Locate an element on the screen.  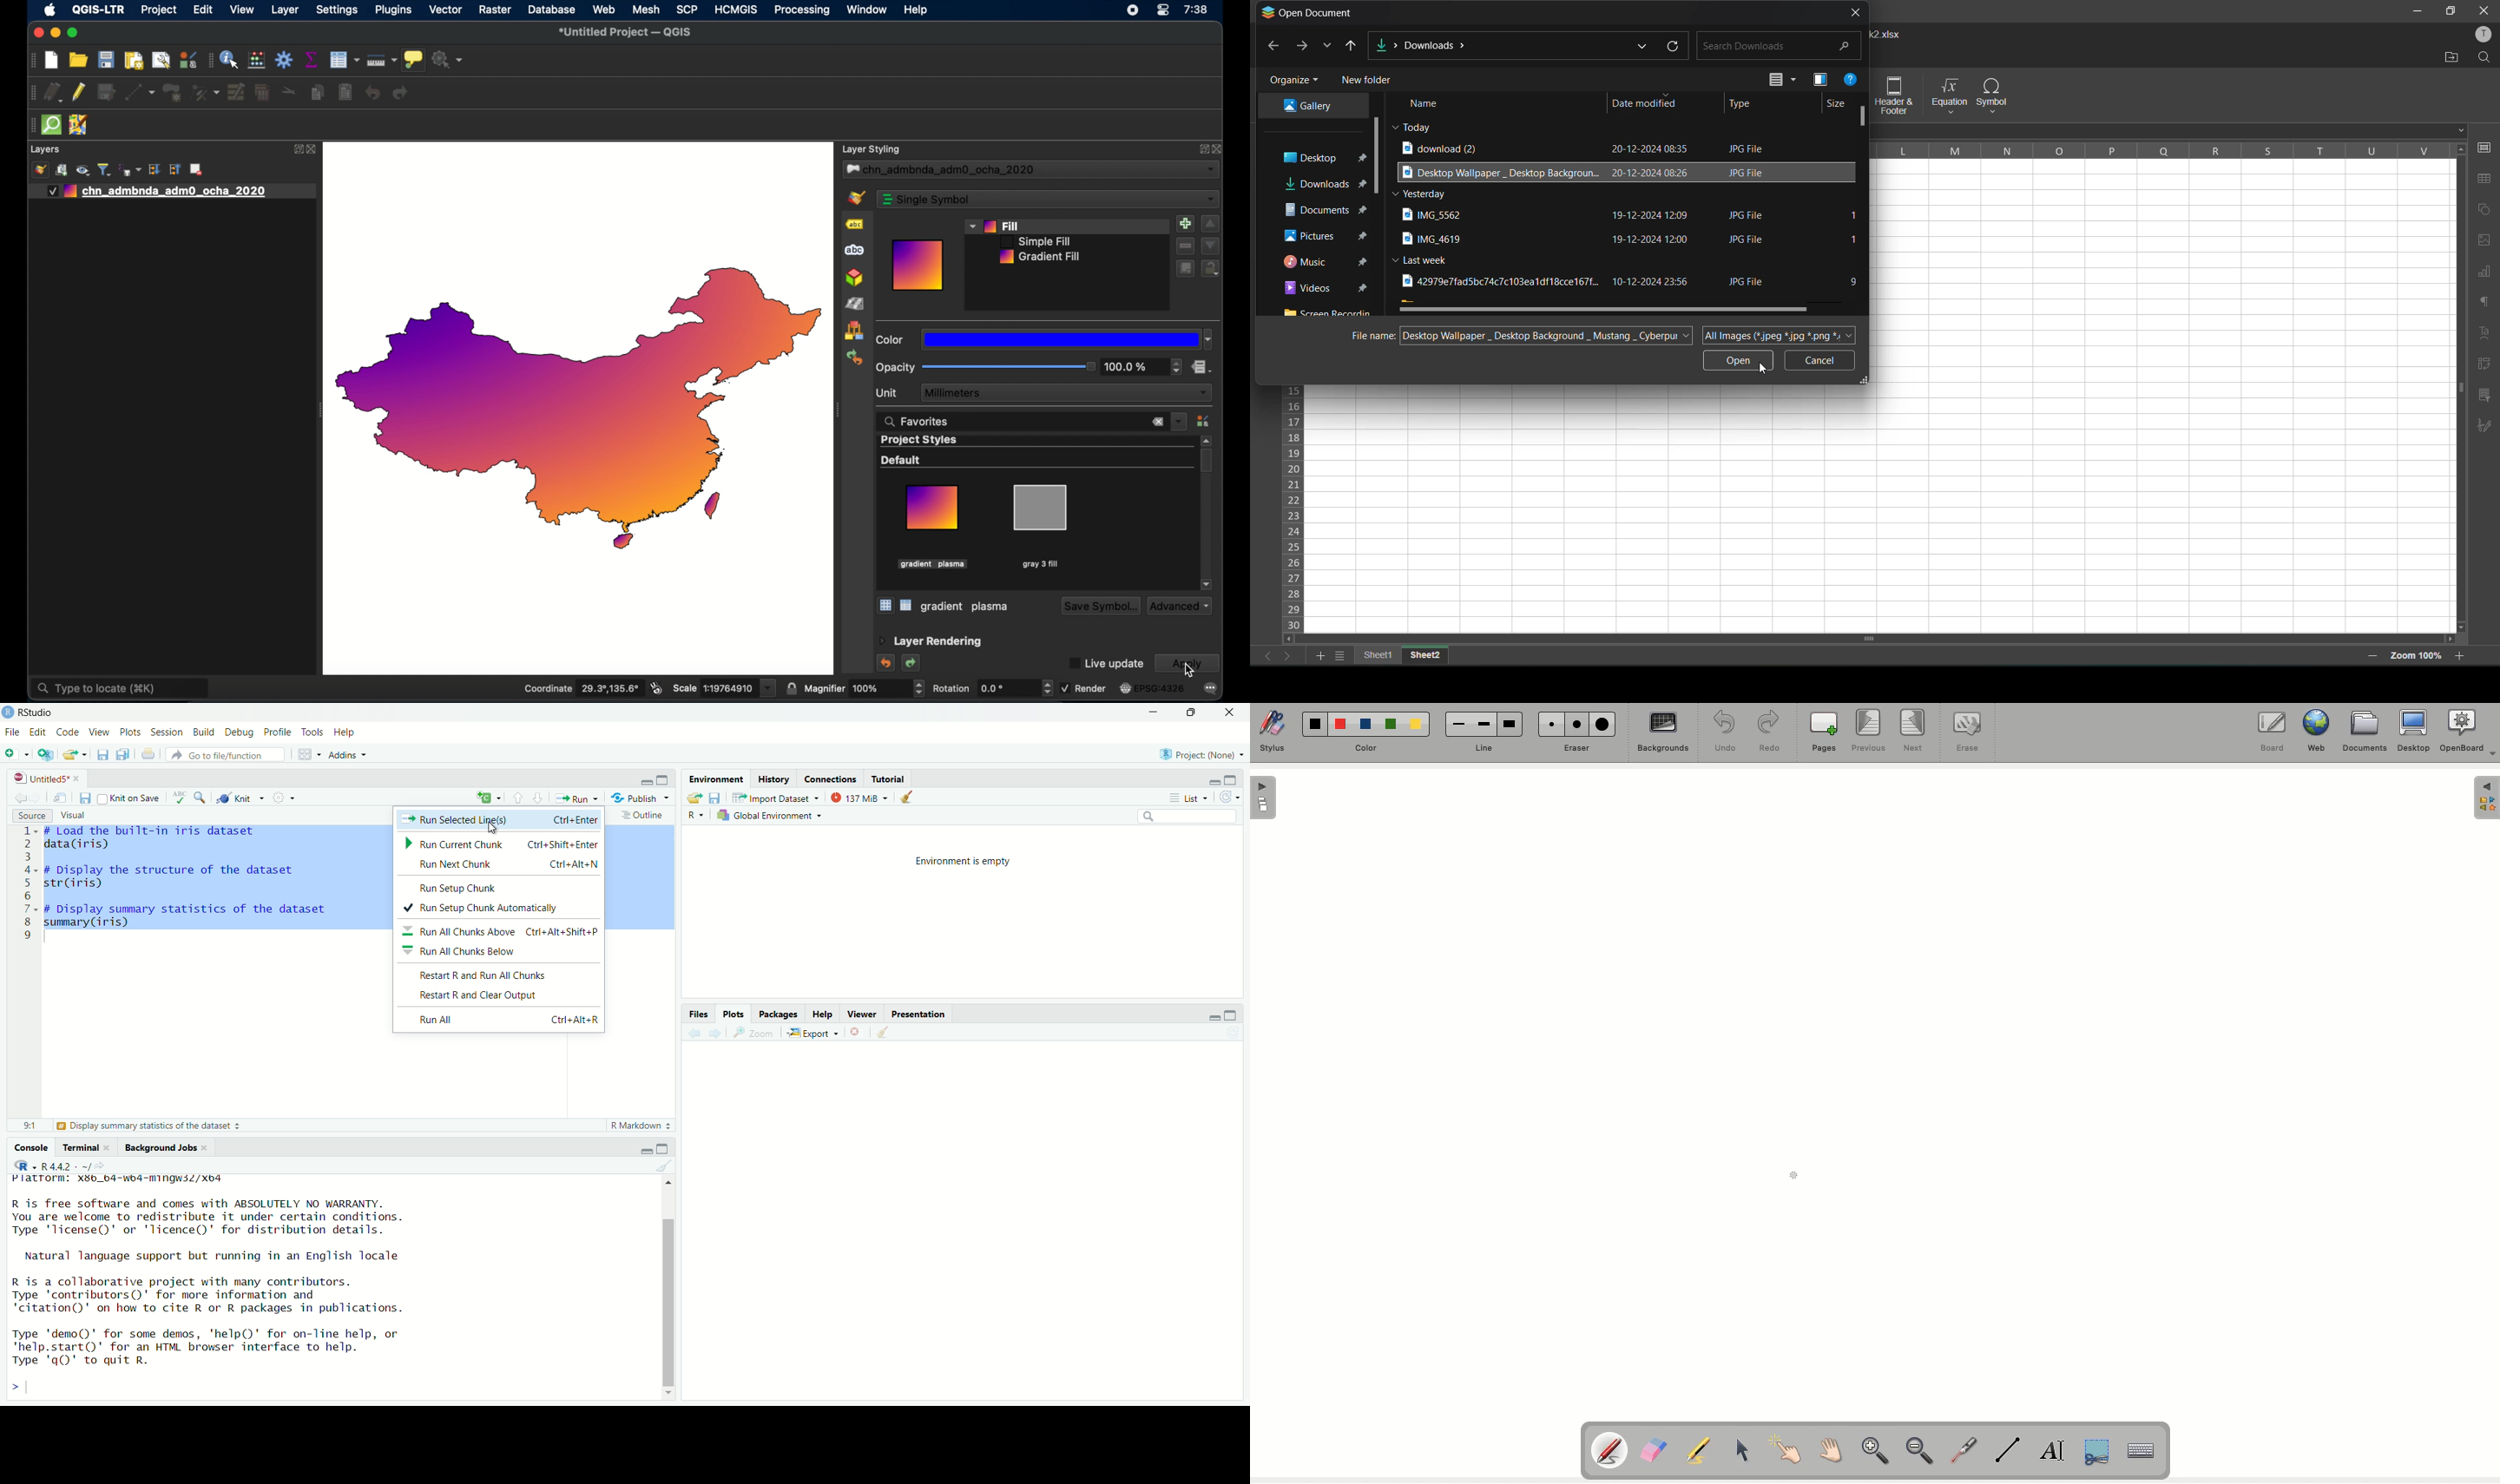
Export log history is located at coordinates (696, 797).